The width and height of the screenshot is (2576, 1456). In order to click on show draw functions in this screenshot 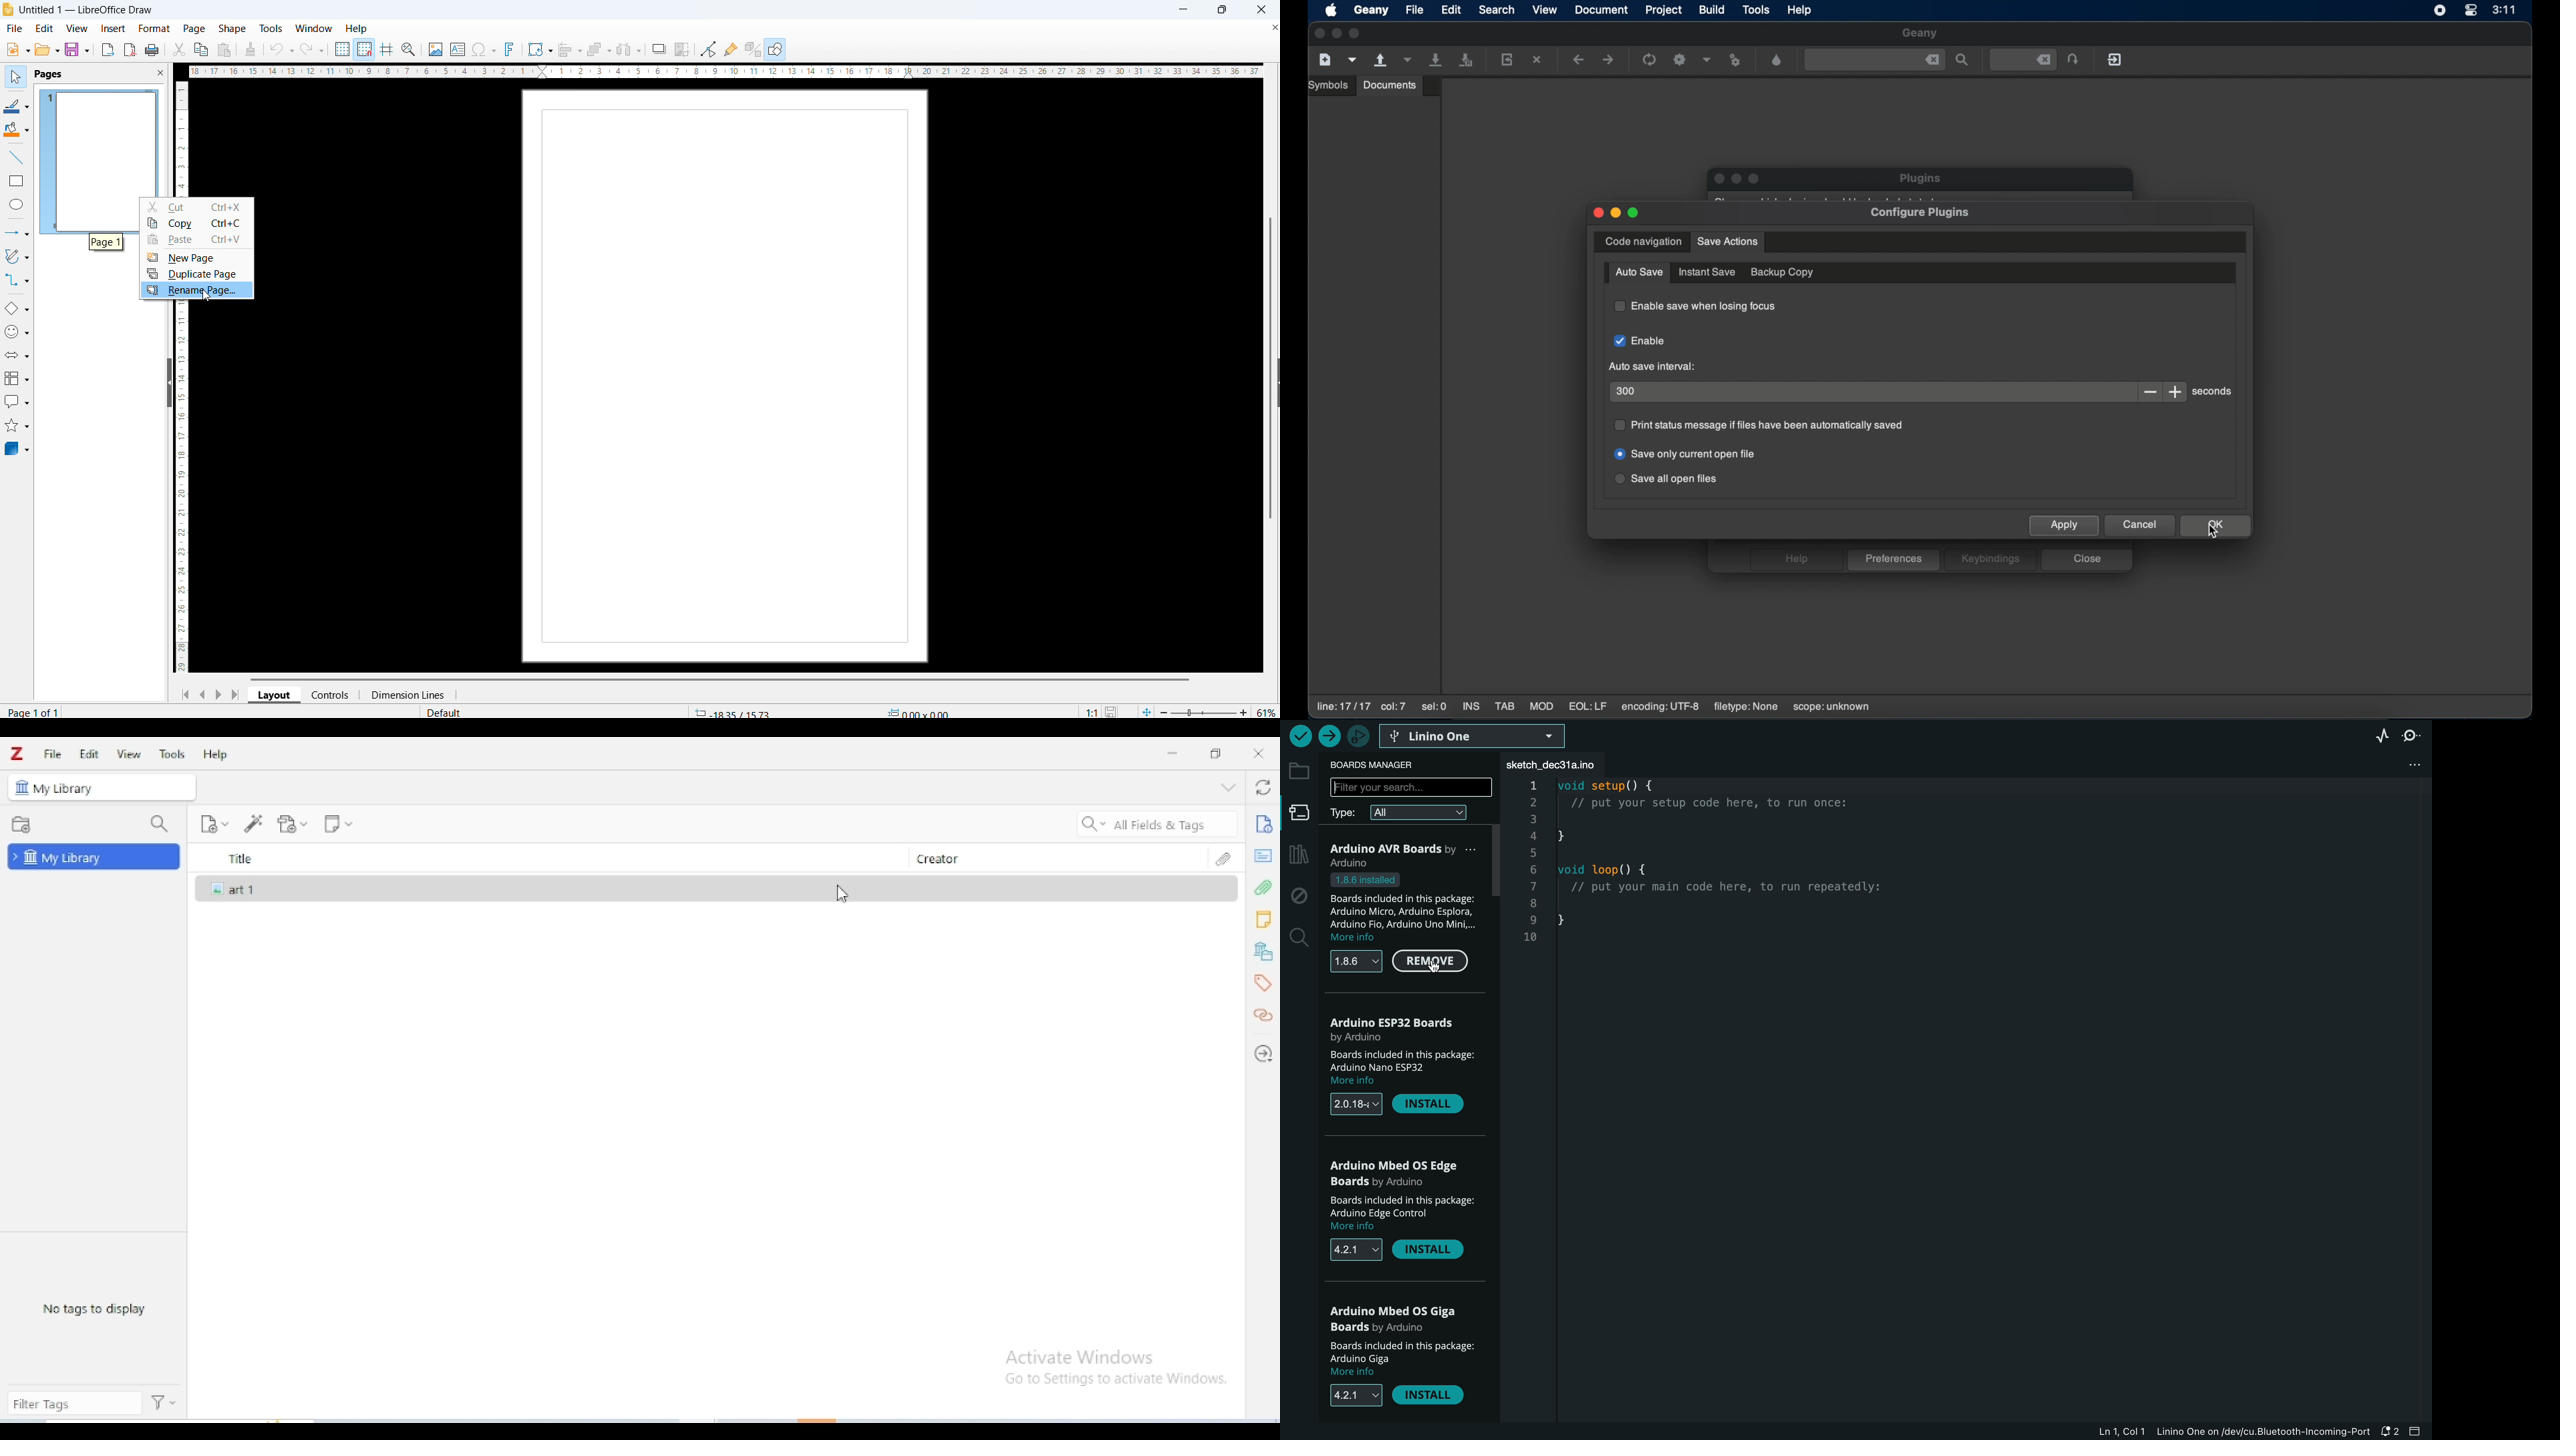, I will do `click(776, 49)`.